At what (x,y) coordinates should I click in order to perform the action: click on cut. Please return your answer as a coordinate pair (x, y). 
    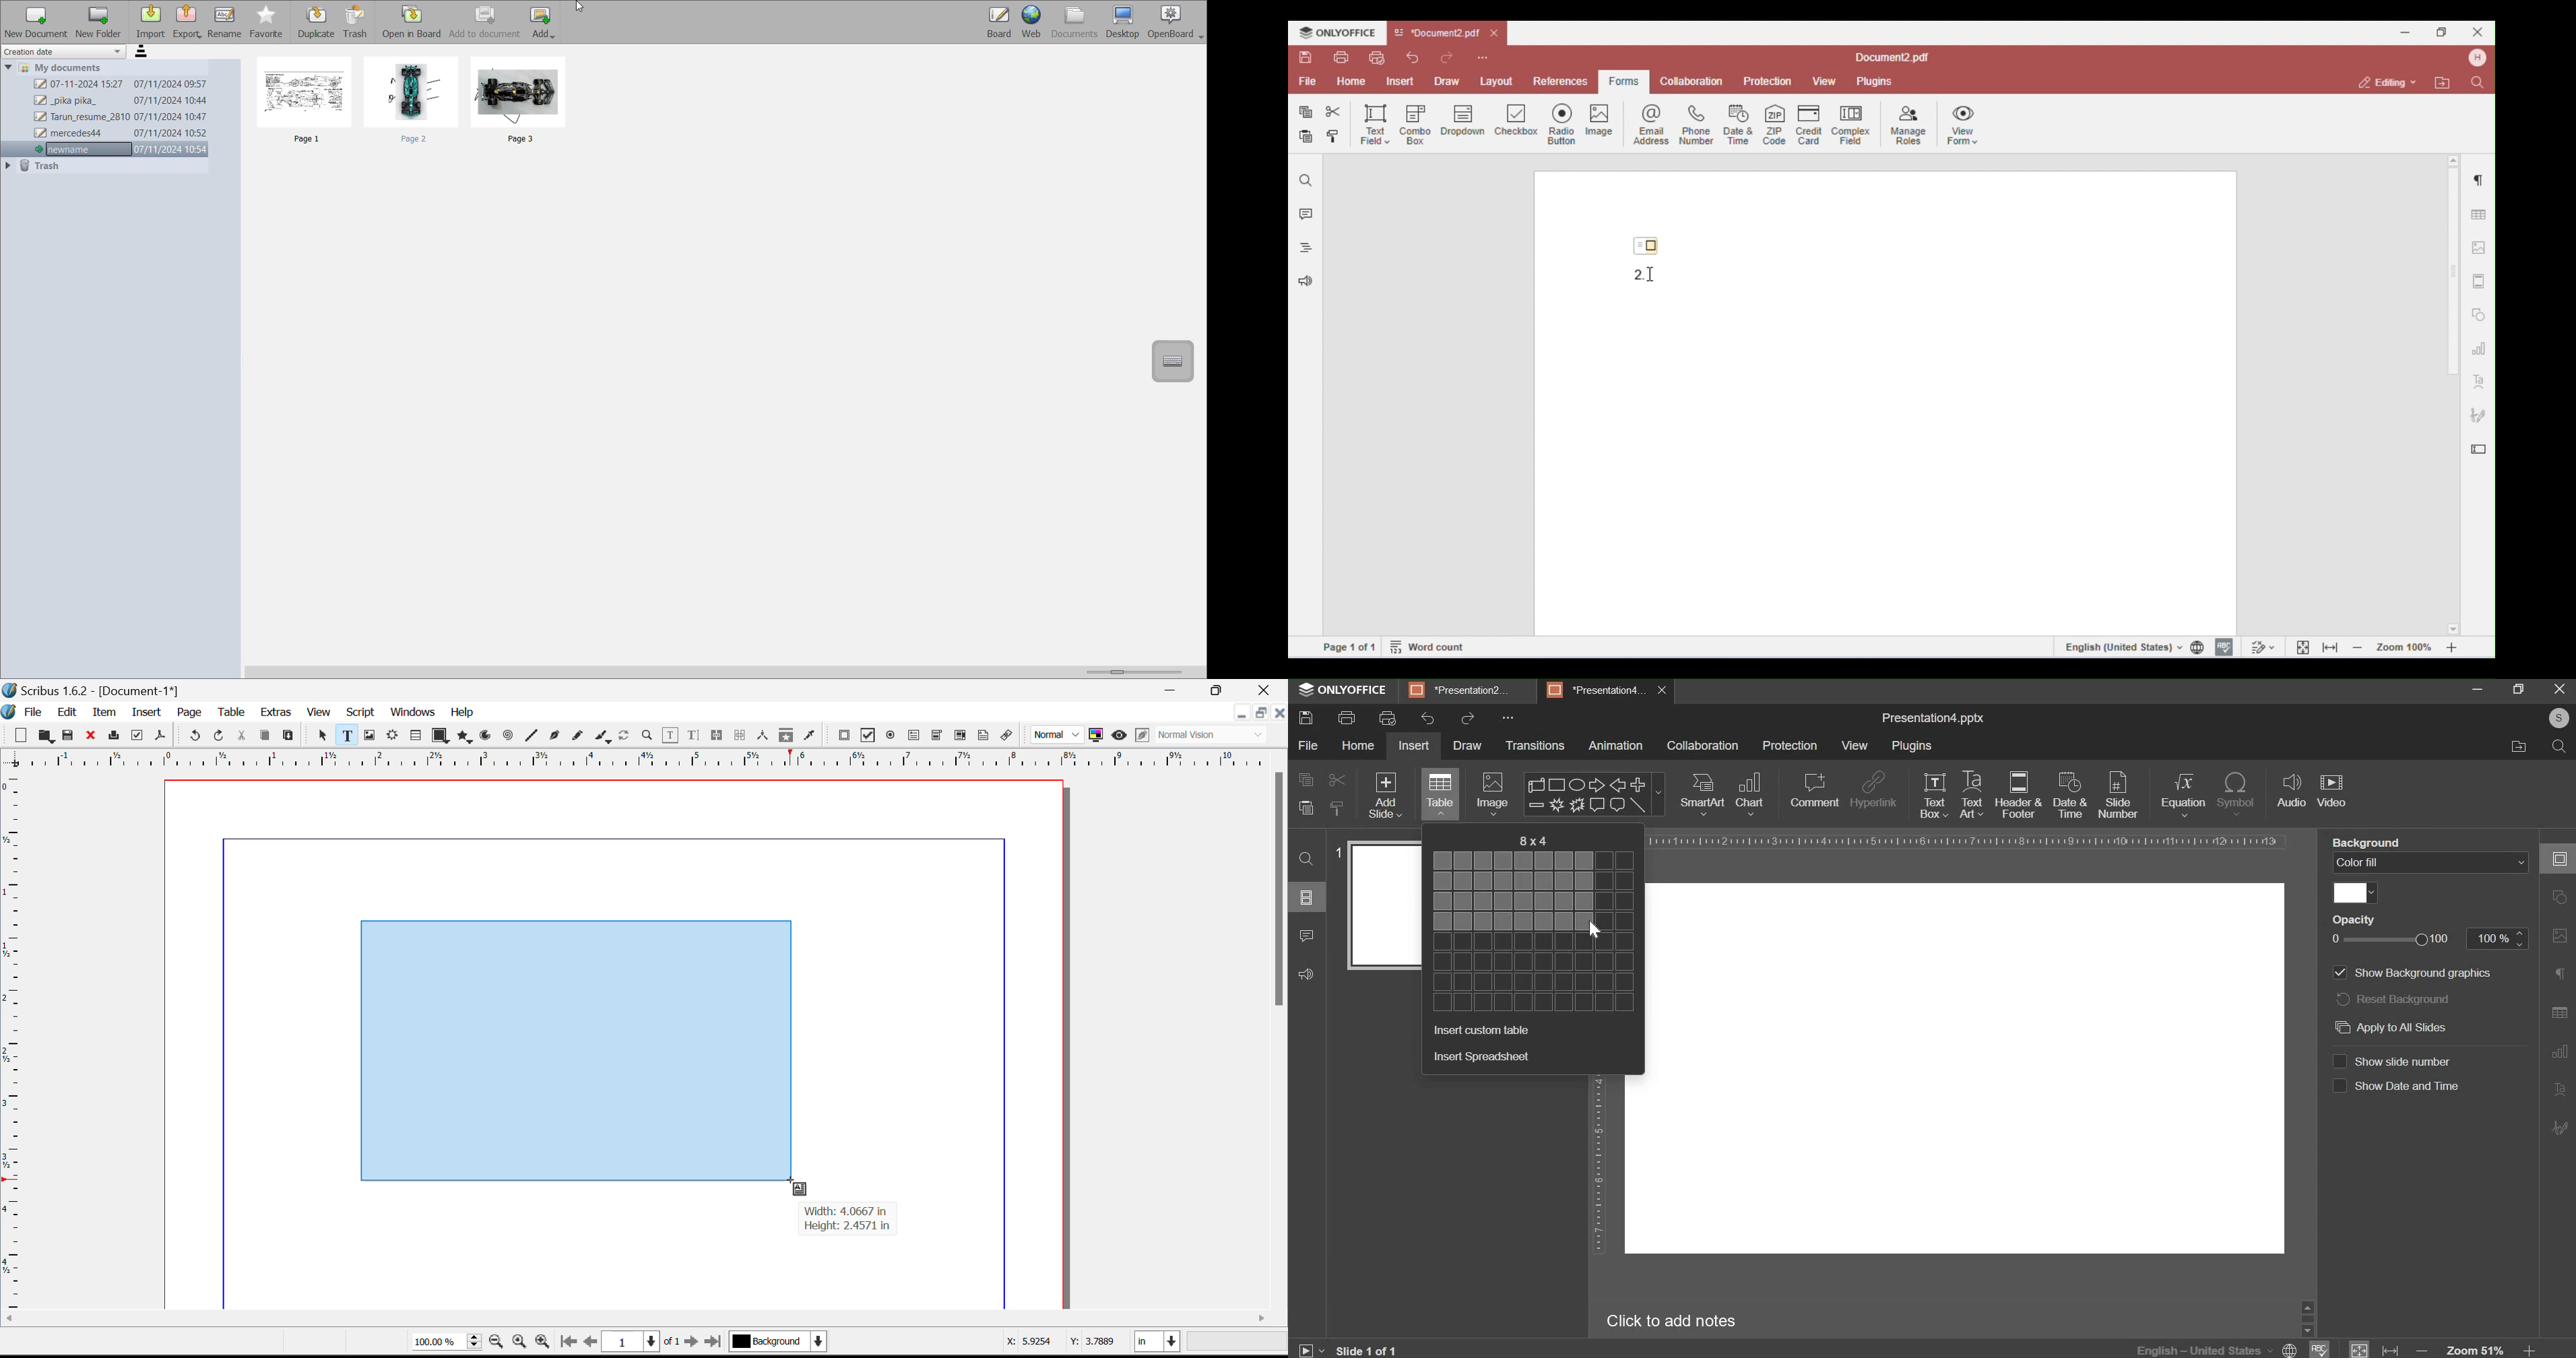
    Looking at the image, I should click on (1334, 781).